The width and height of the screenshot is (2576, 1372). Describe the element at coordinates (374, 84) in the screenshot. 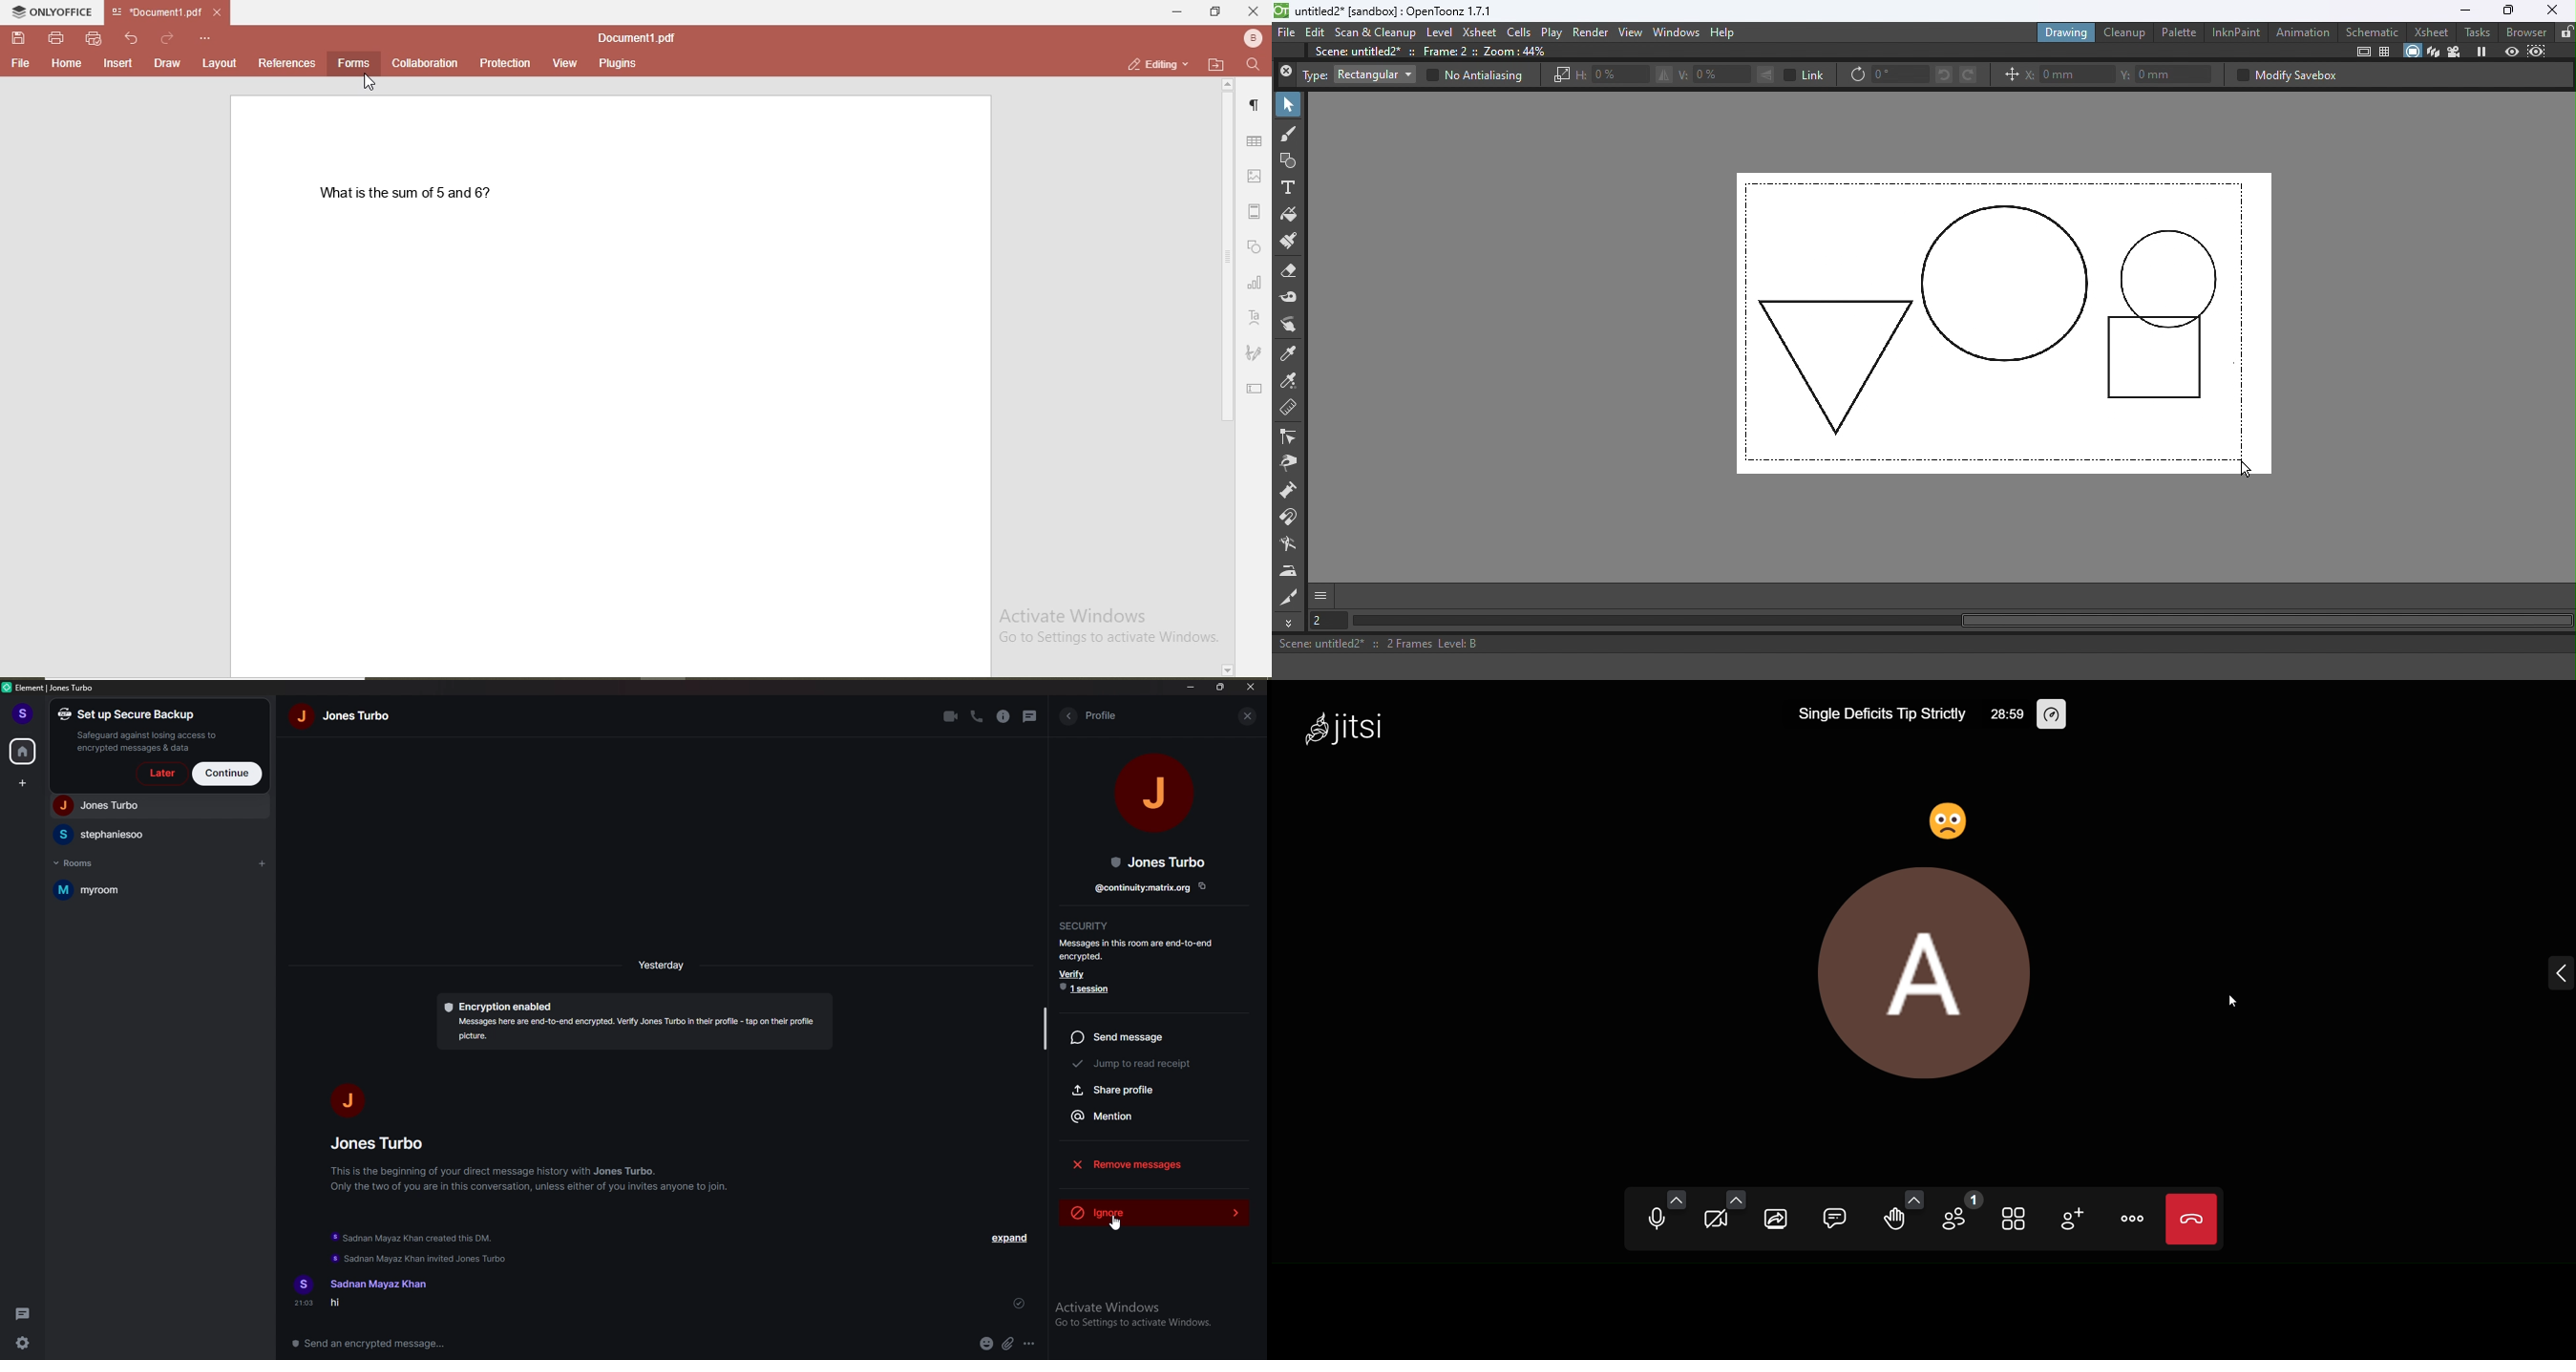

I see `cursor` at that location.